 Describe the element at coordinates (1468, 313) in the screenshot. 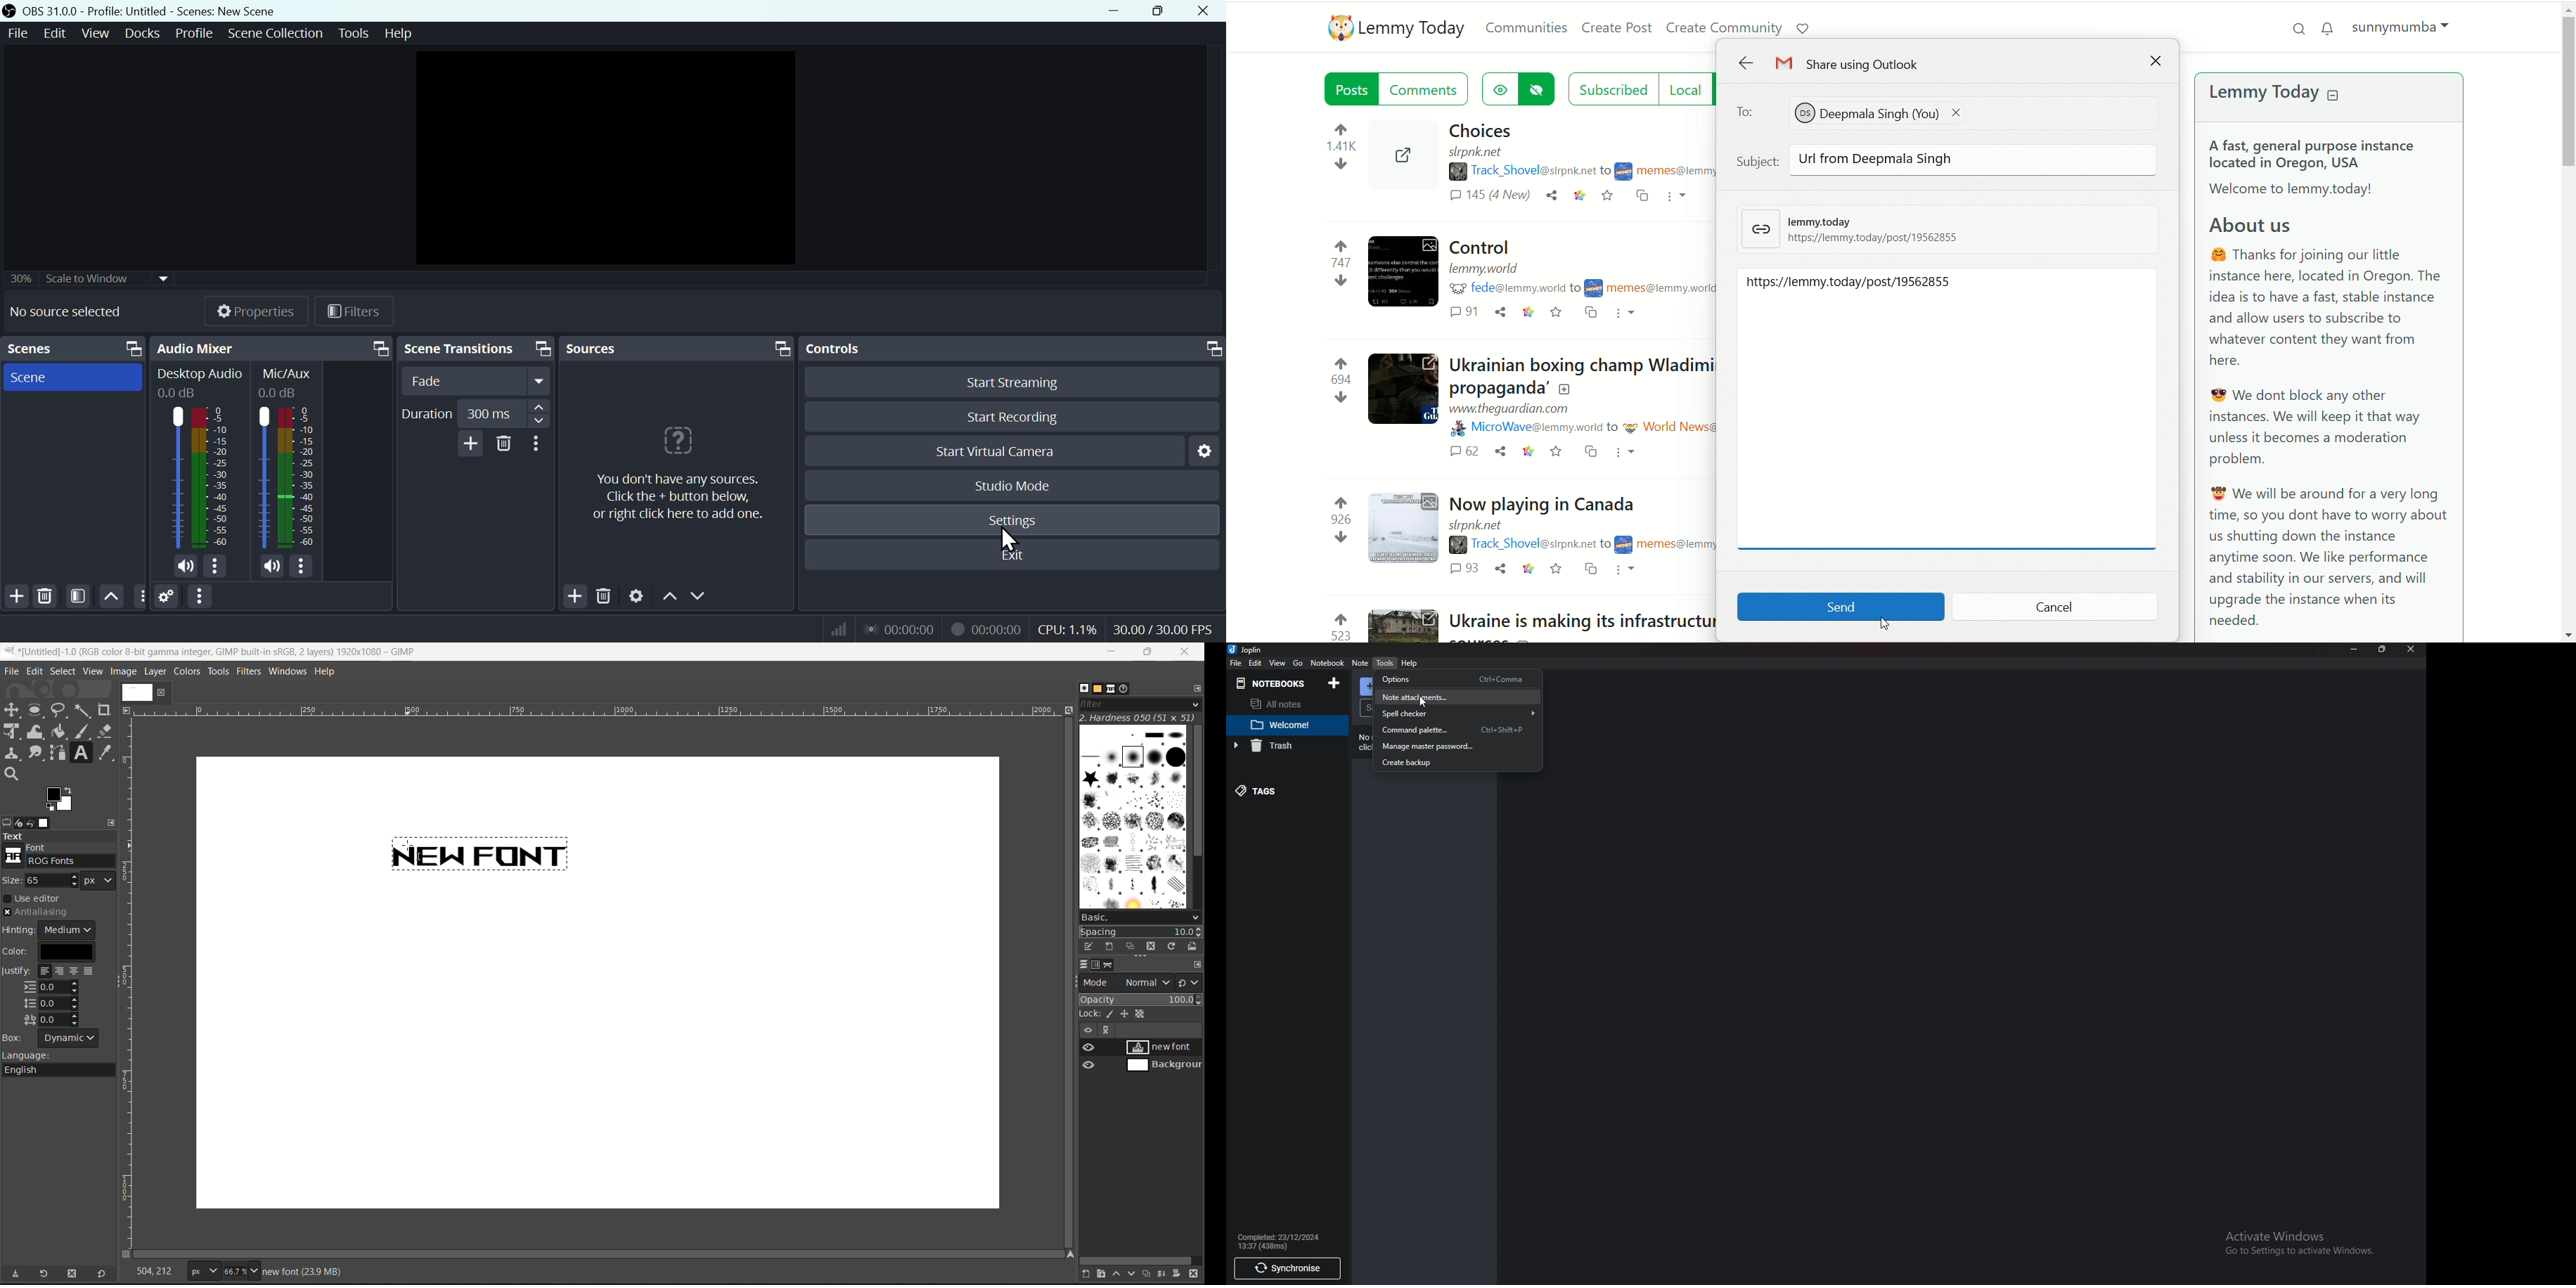

I see `comments` at that location.